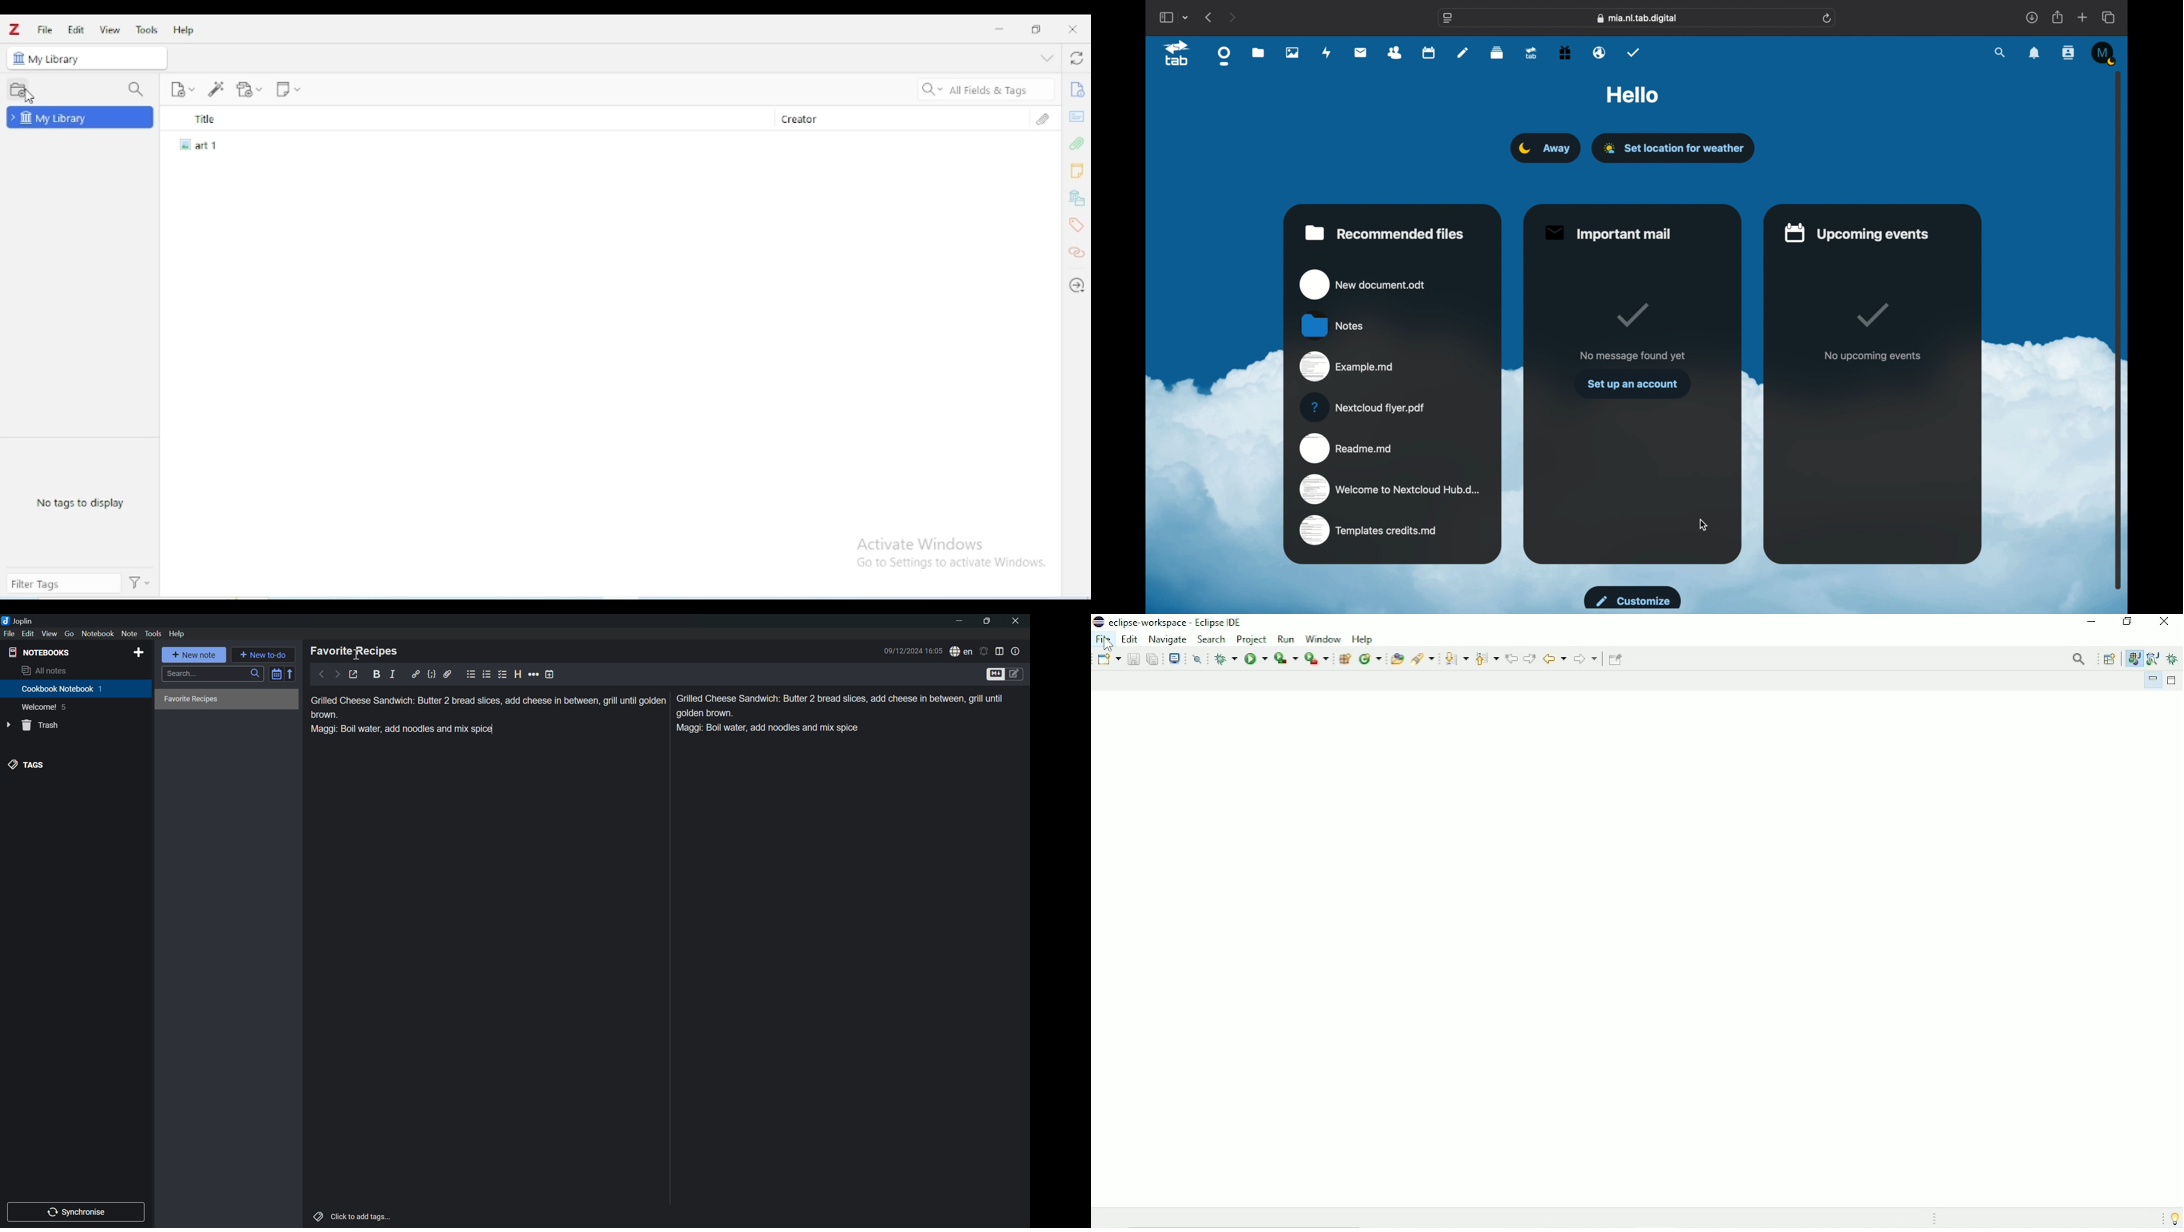 Image resolution: width=2184 pixels, height=1232 pixels. What do you see at coordinates (138, 652) in the screenshot?
I see `Add NOTEBOOKS` at bounding box center [138, 652].